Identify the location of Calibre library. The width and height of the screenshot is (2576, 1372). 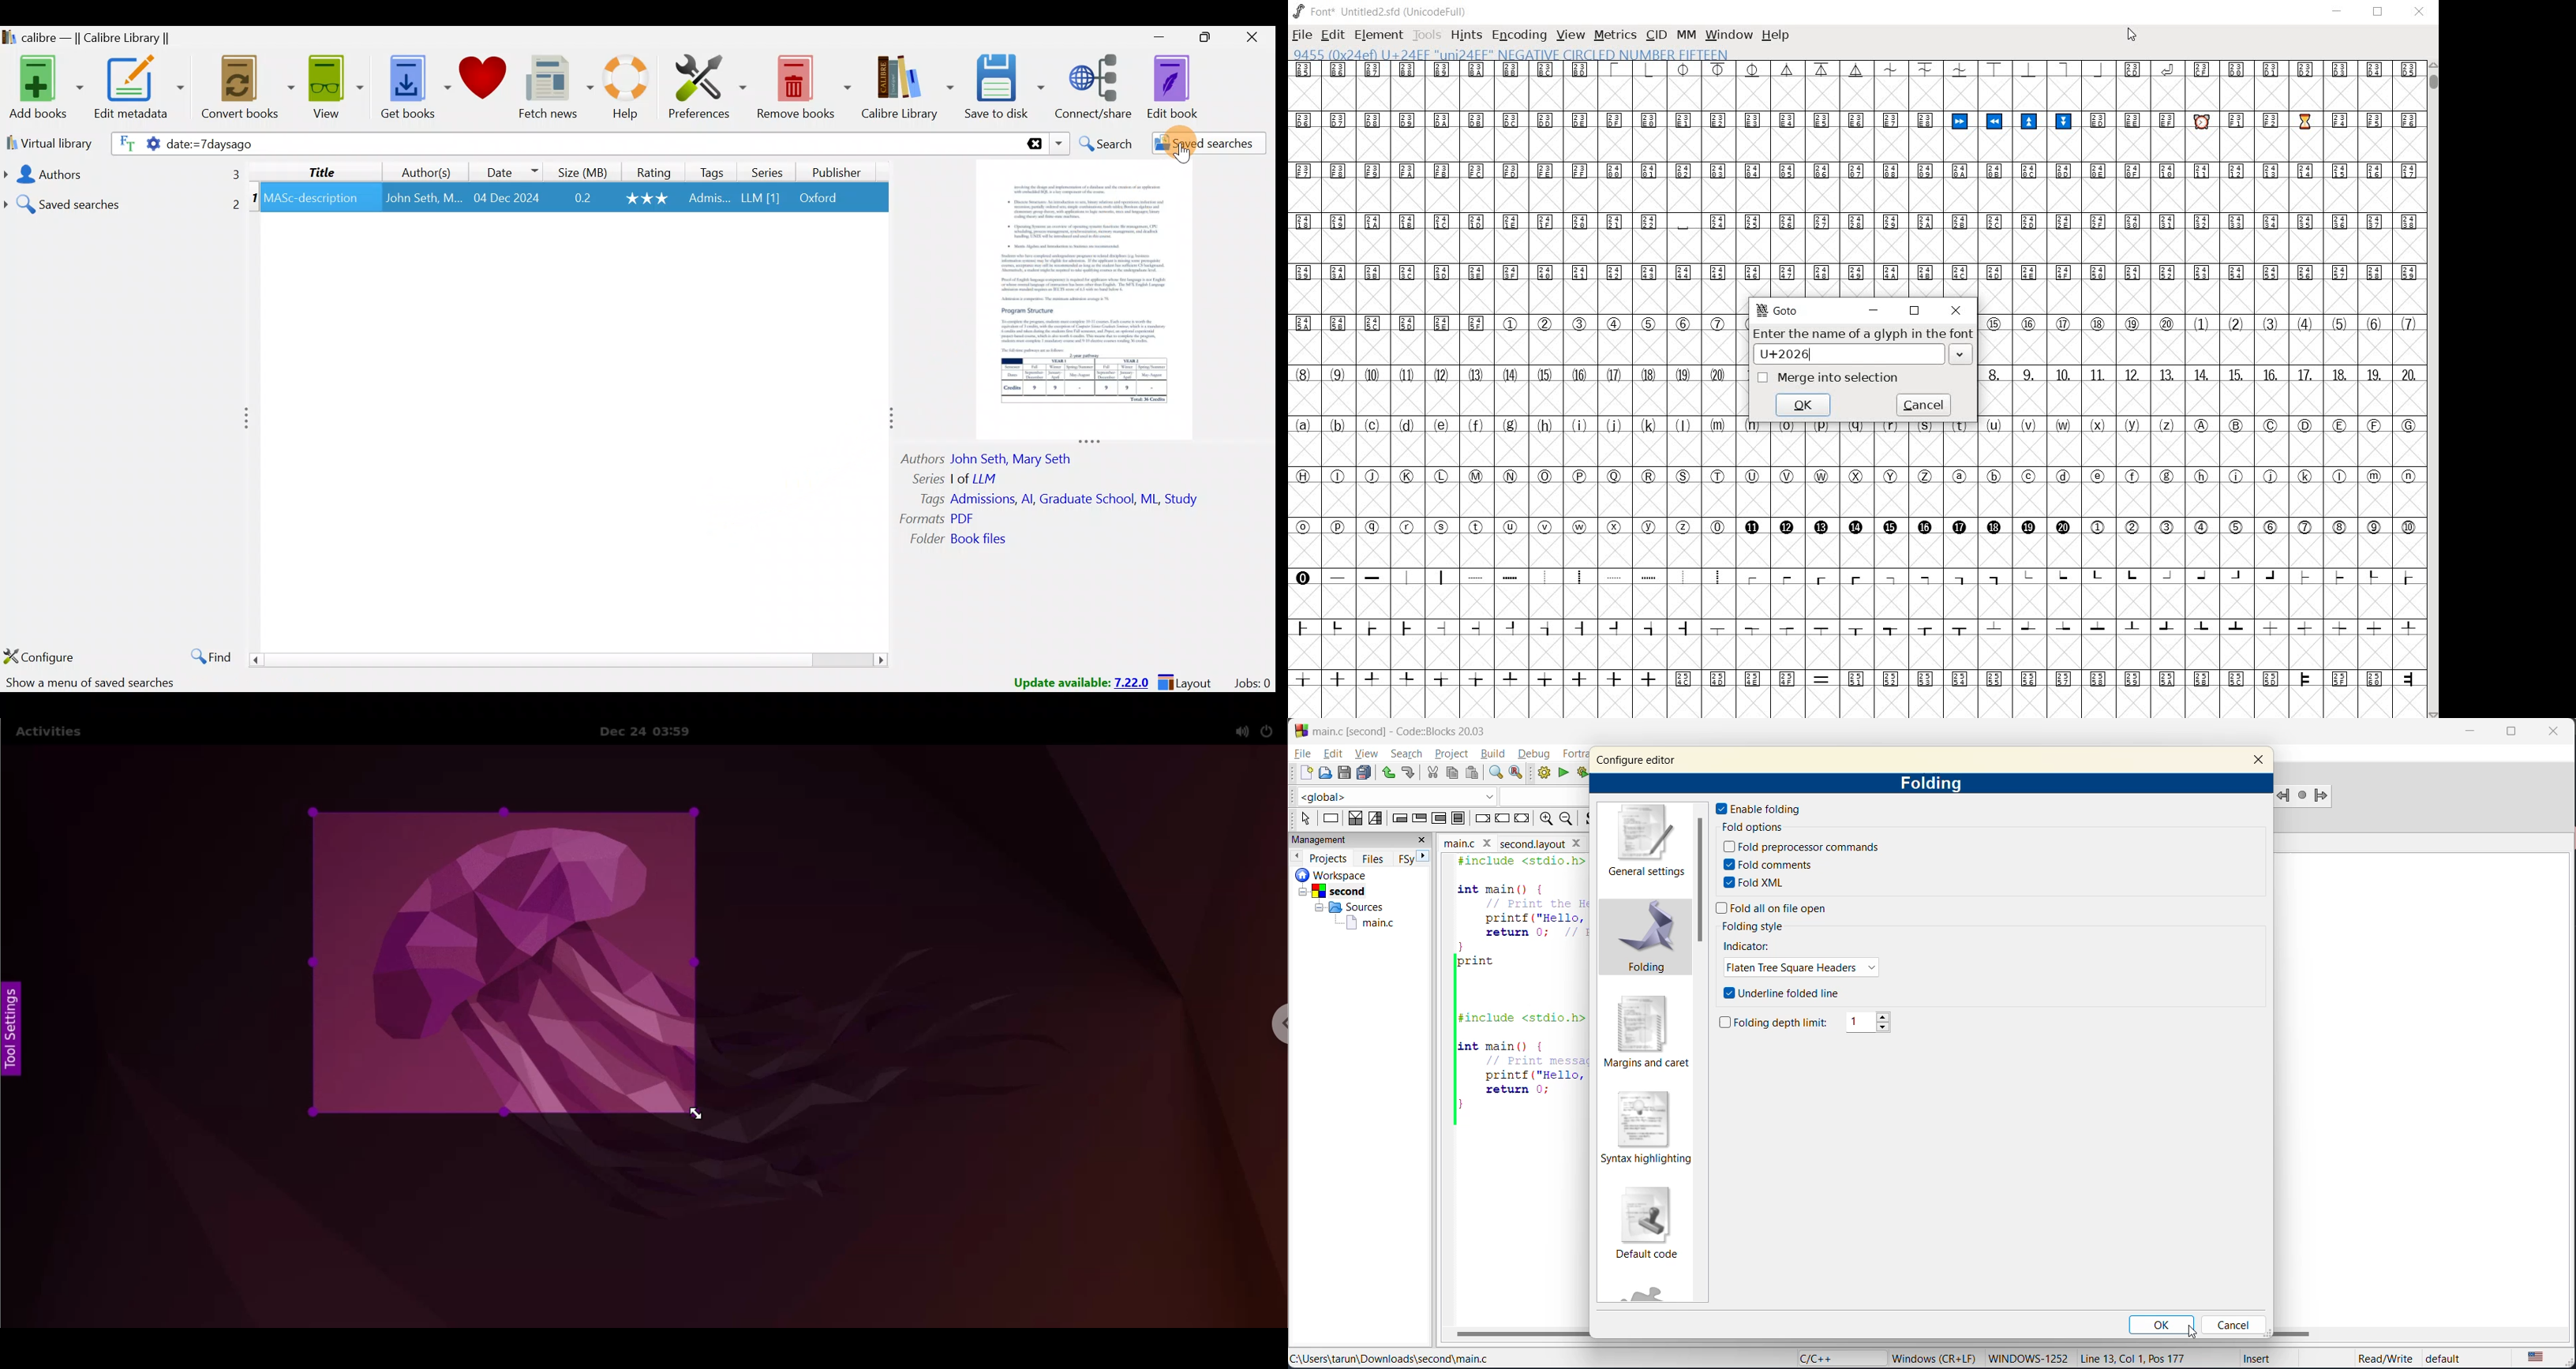
(910, 88).